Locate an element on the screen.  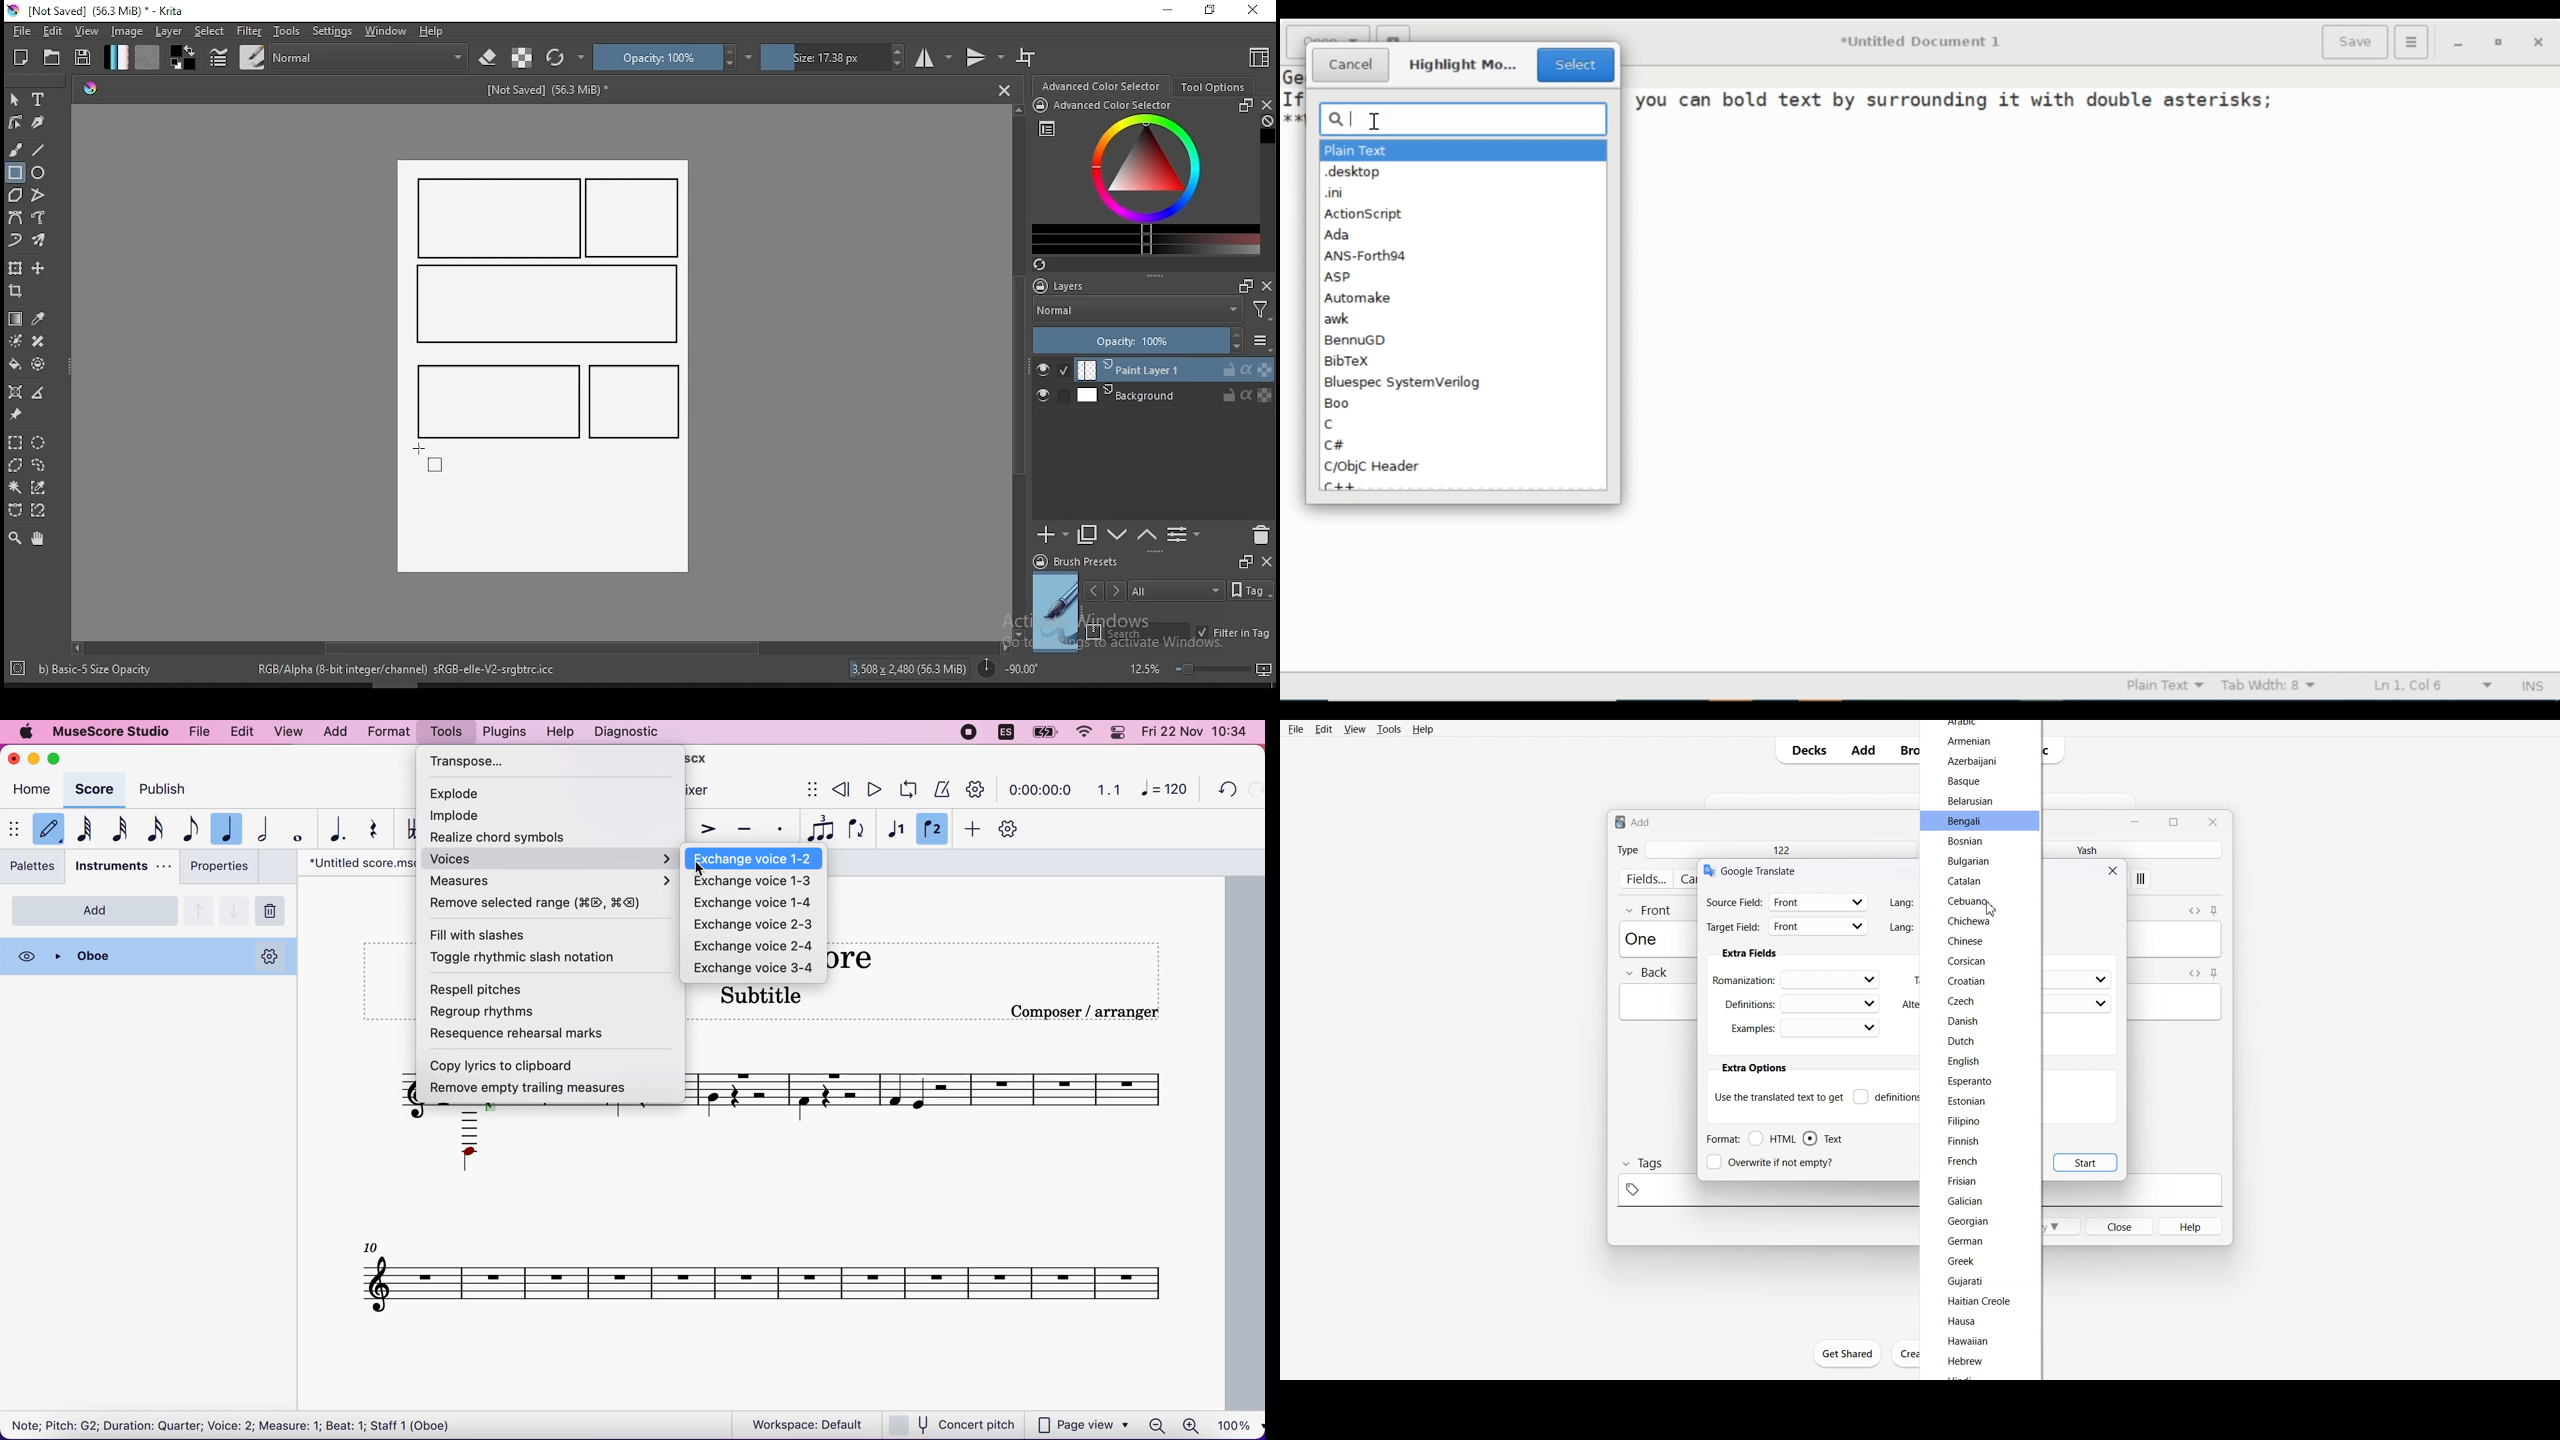
text tool is located at coordinates (39, 100).